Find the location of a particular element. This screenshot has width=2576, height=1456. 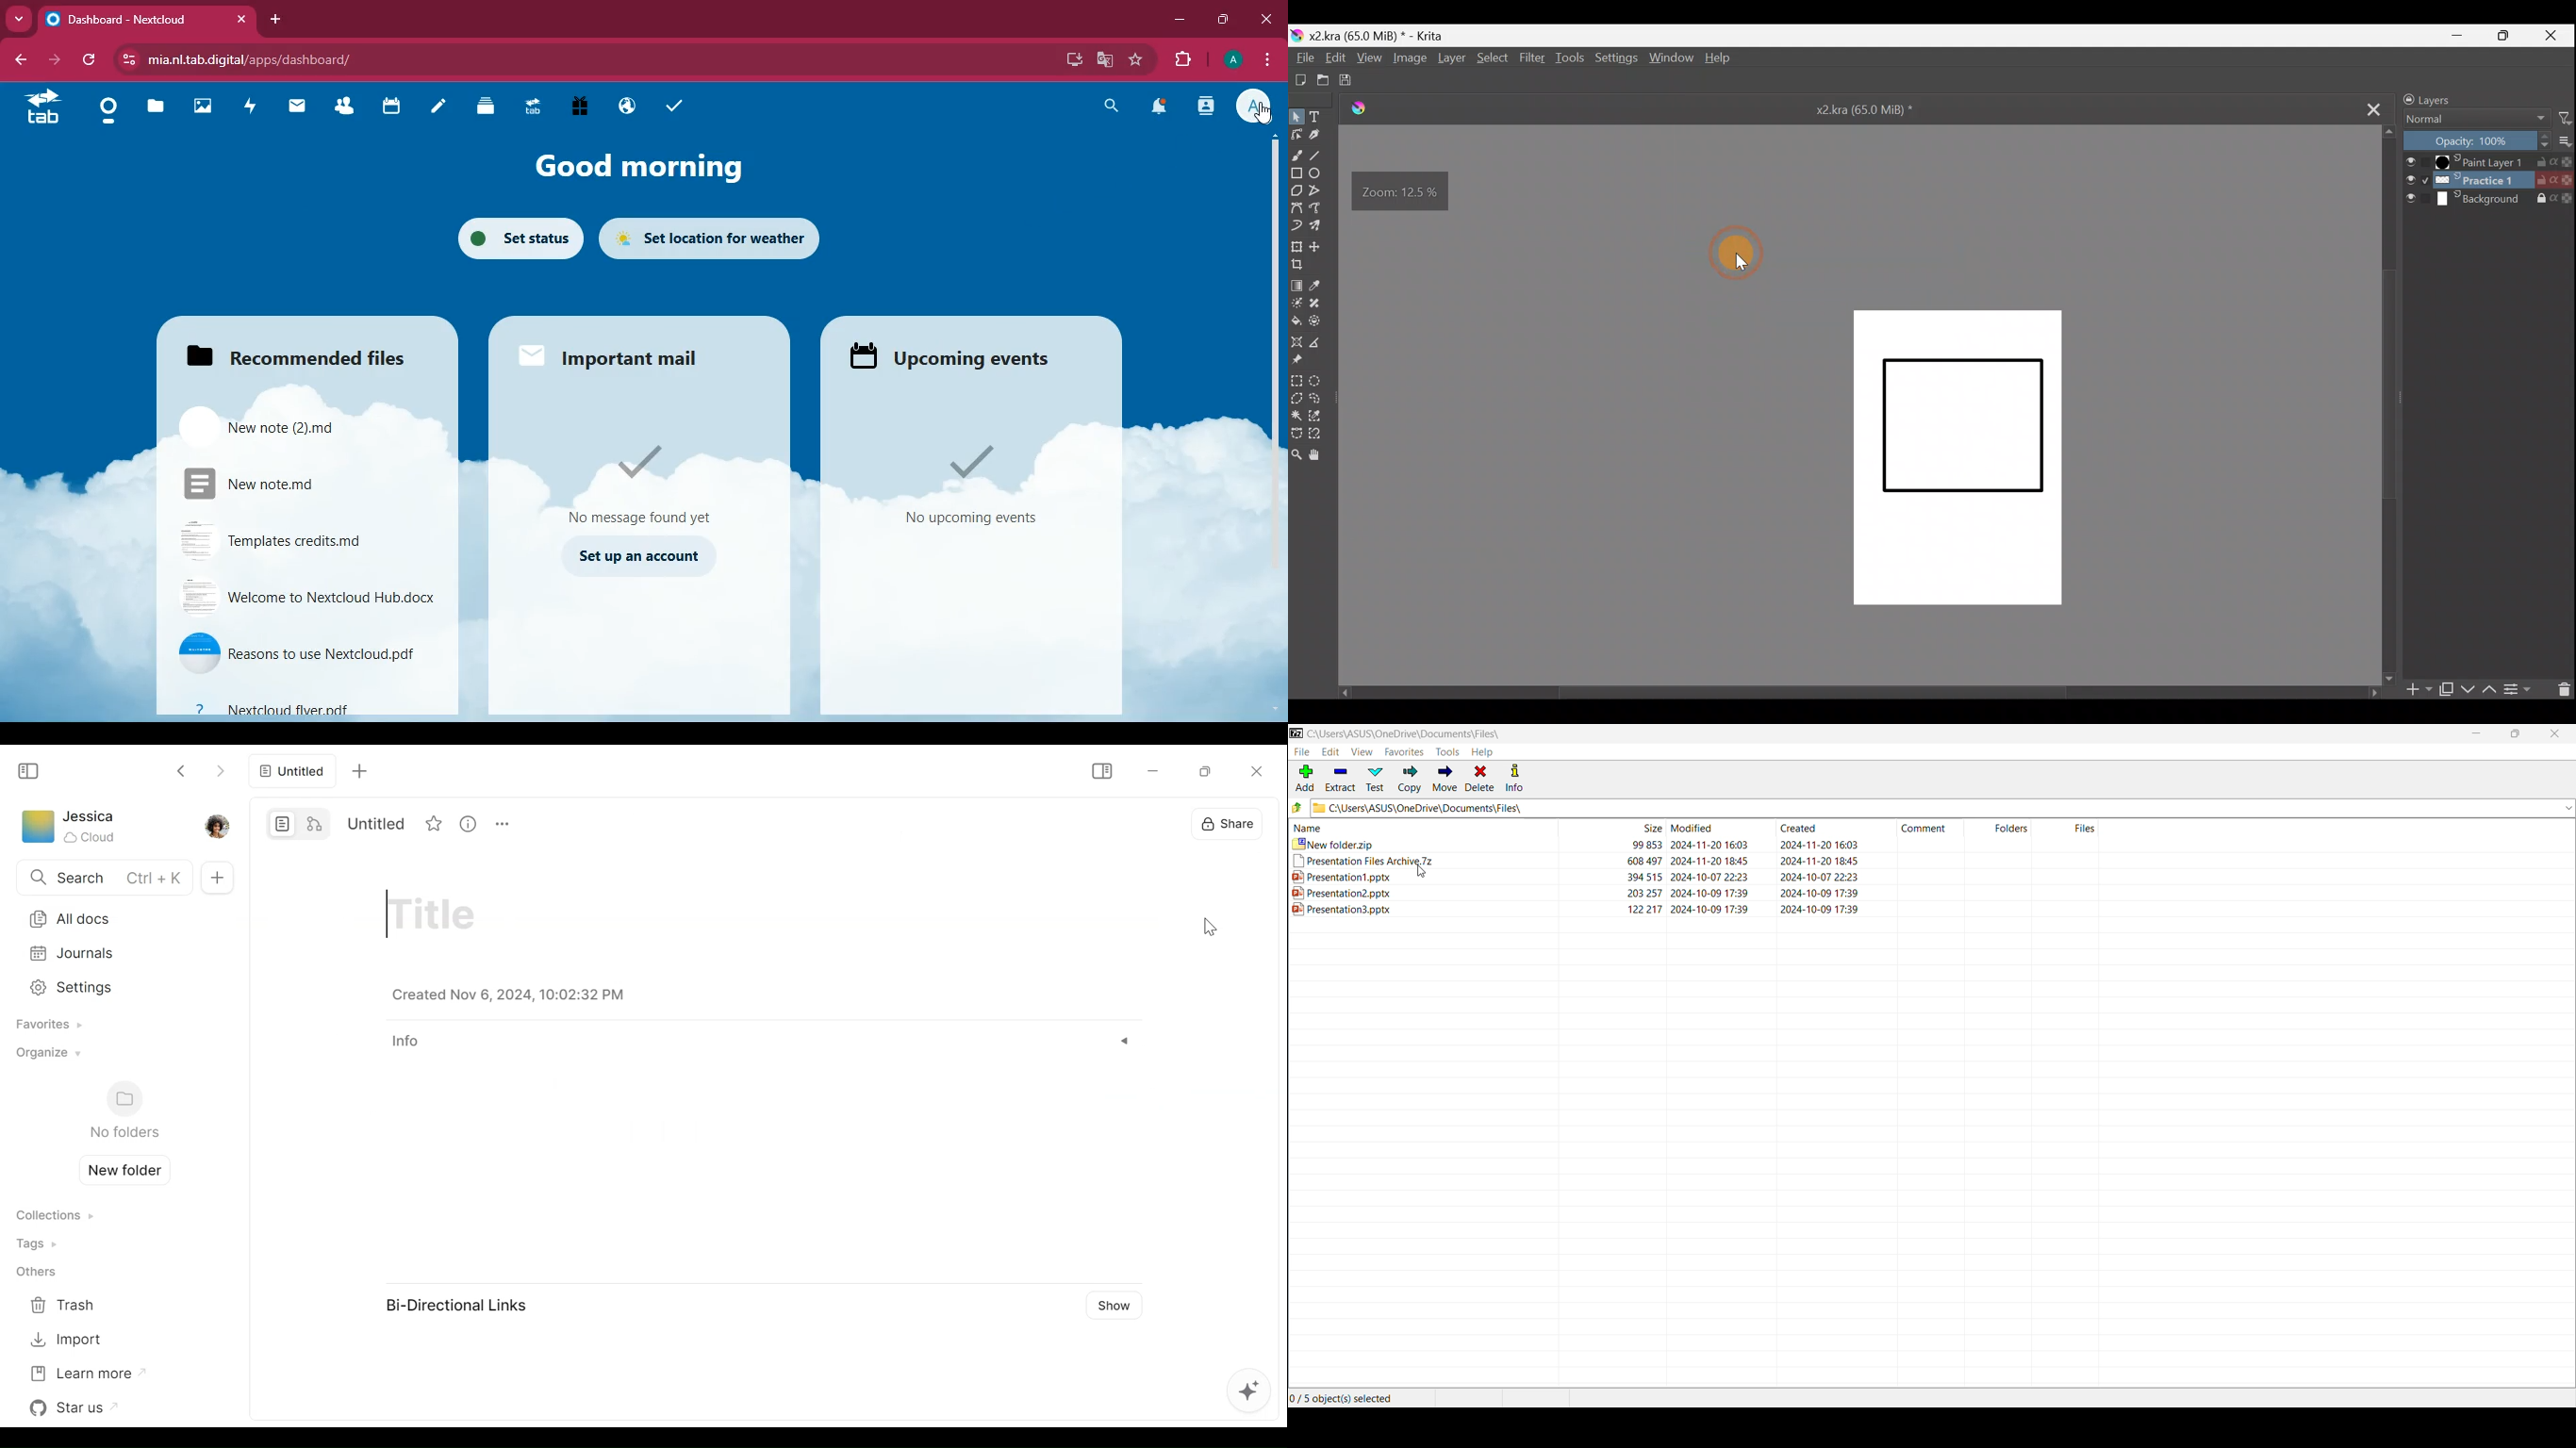

Minimize is located at coordinates (2461, 34).